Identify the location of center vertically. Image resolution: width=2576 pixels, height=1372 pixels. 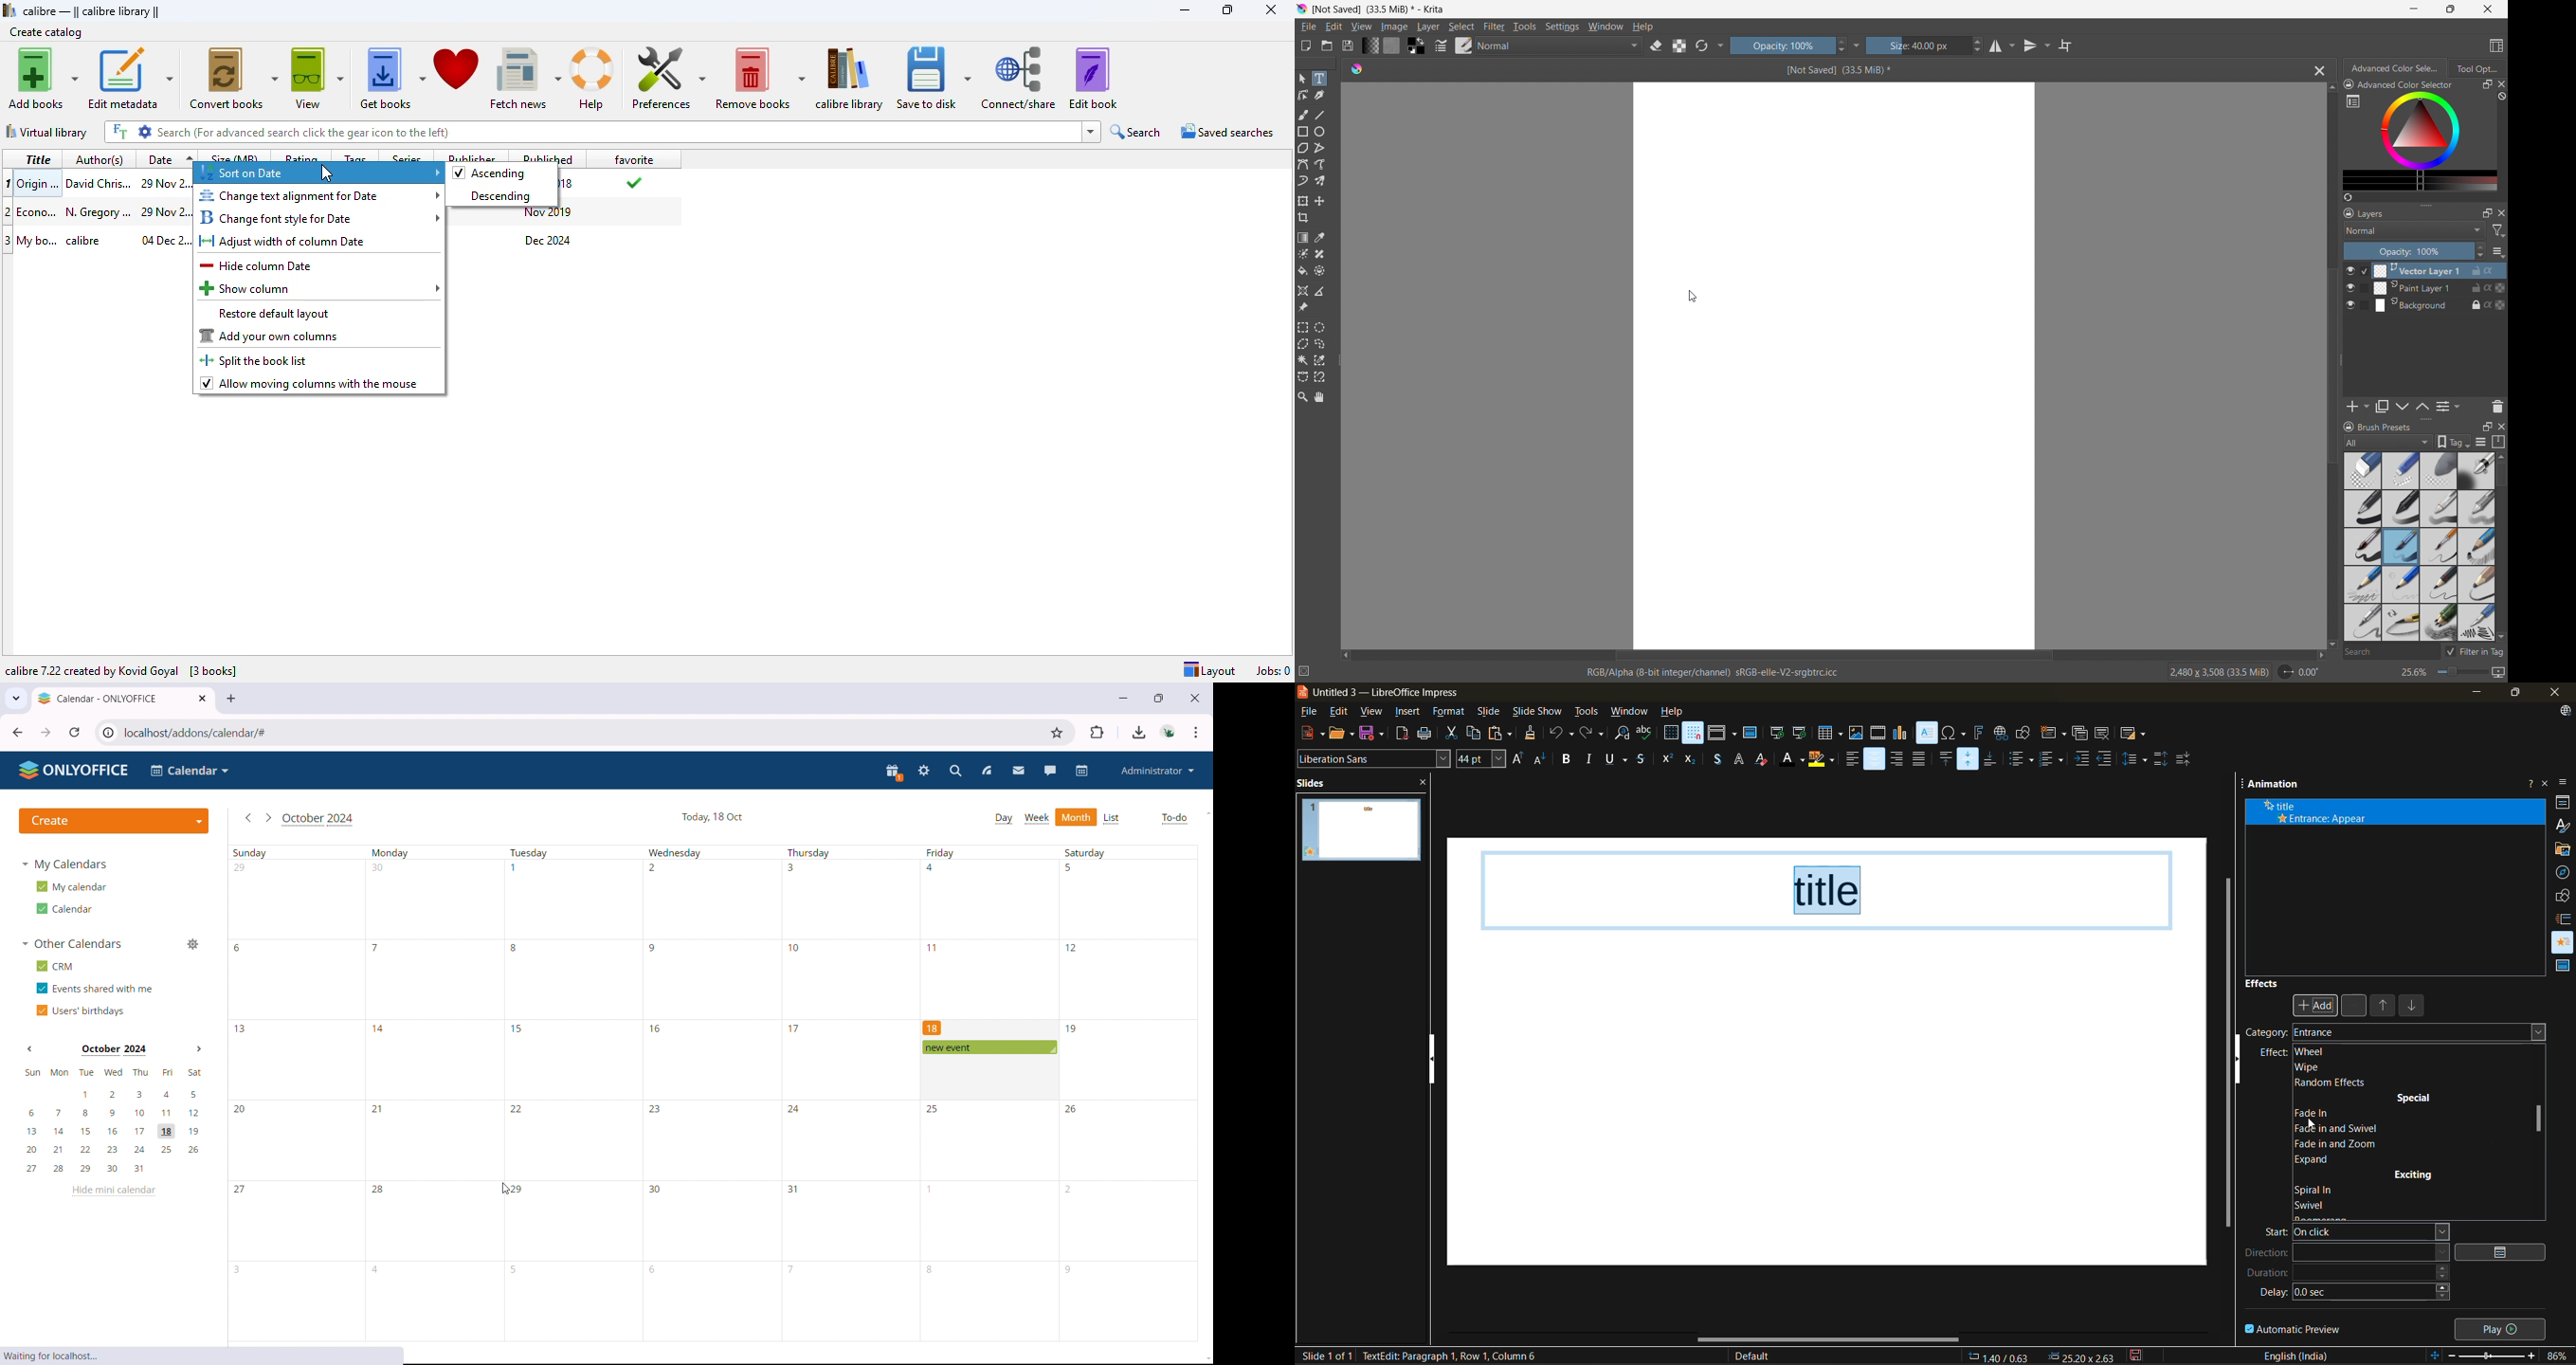
(1970, 758).